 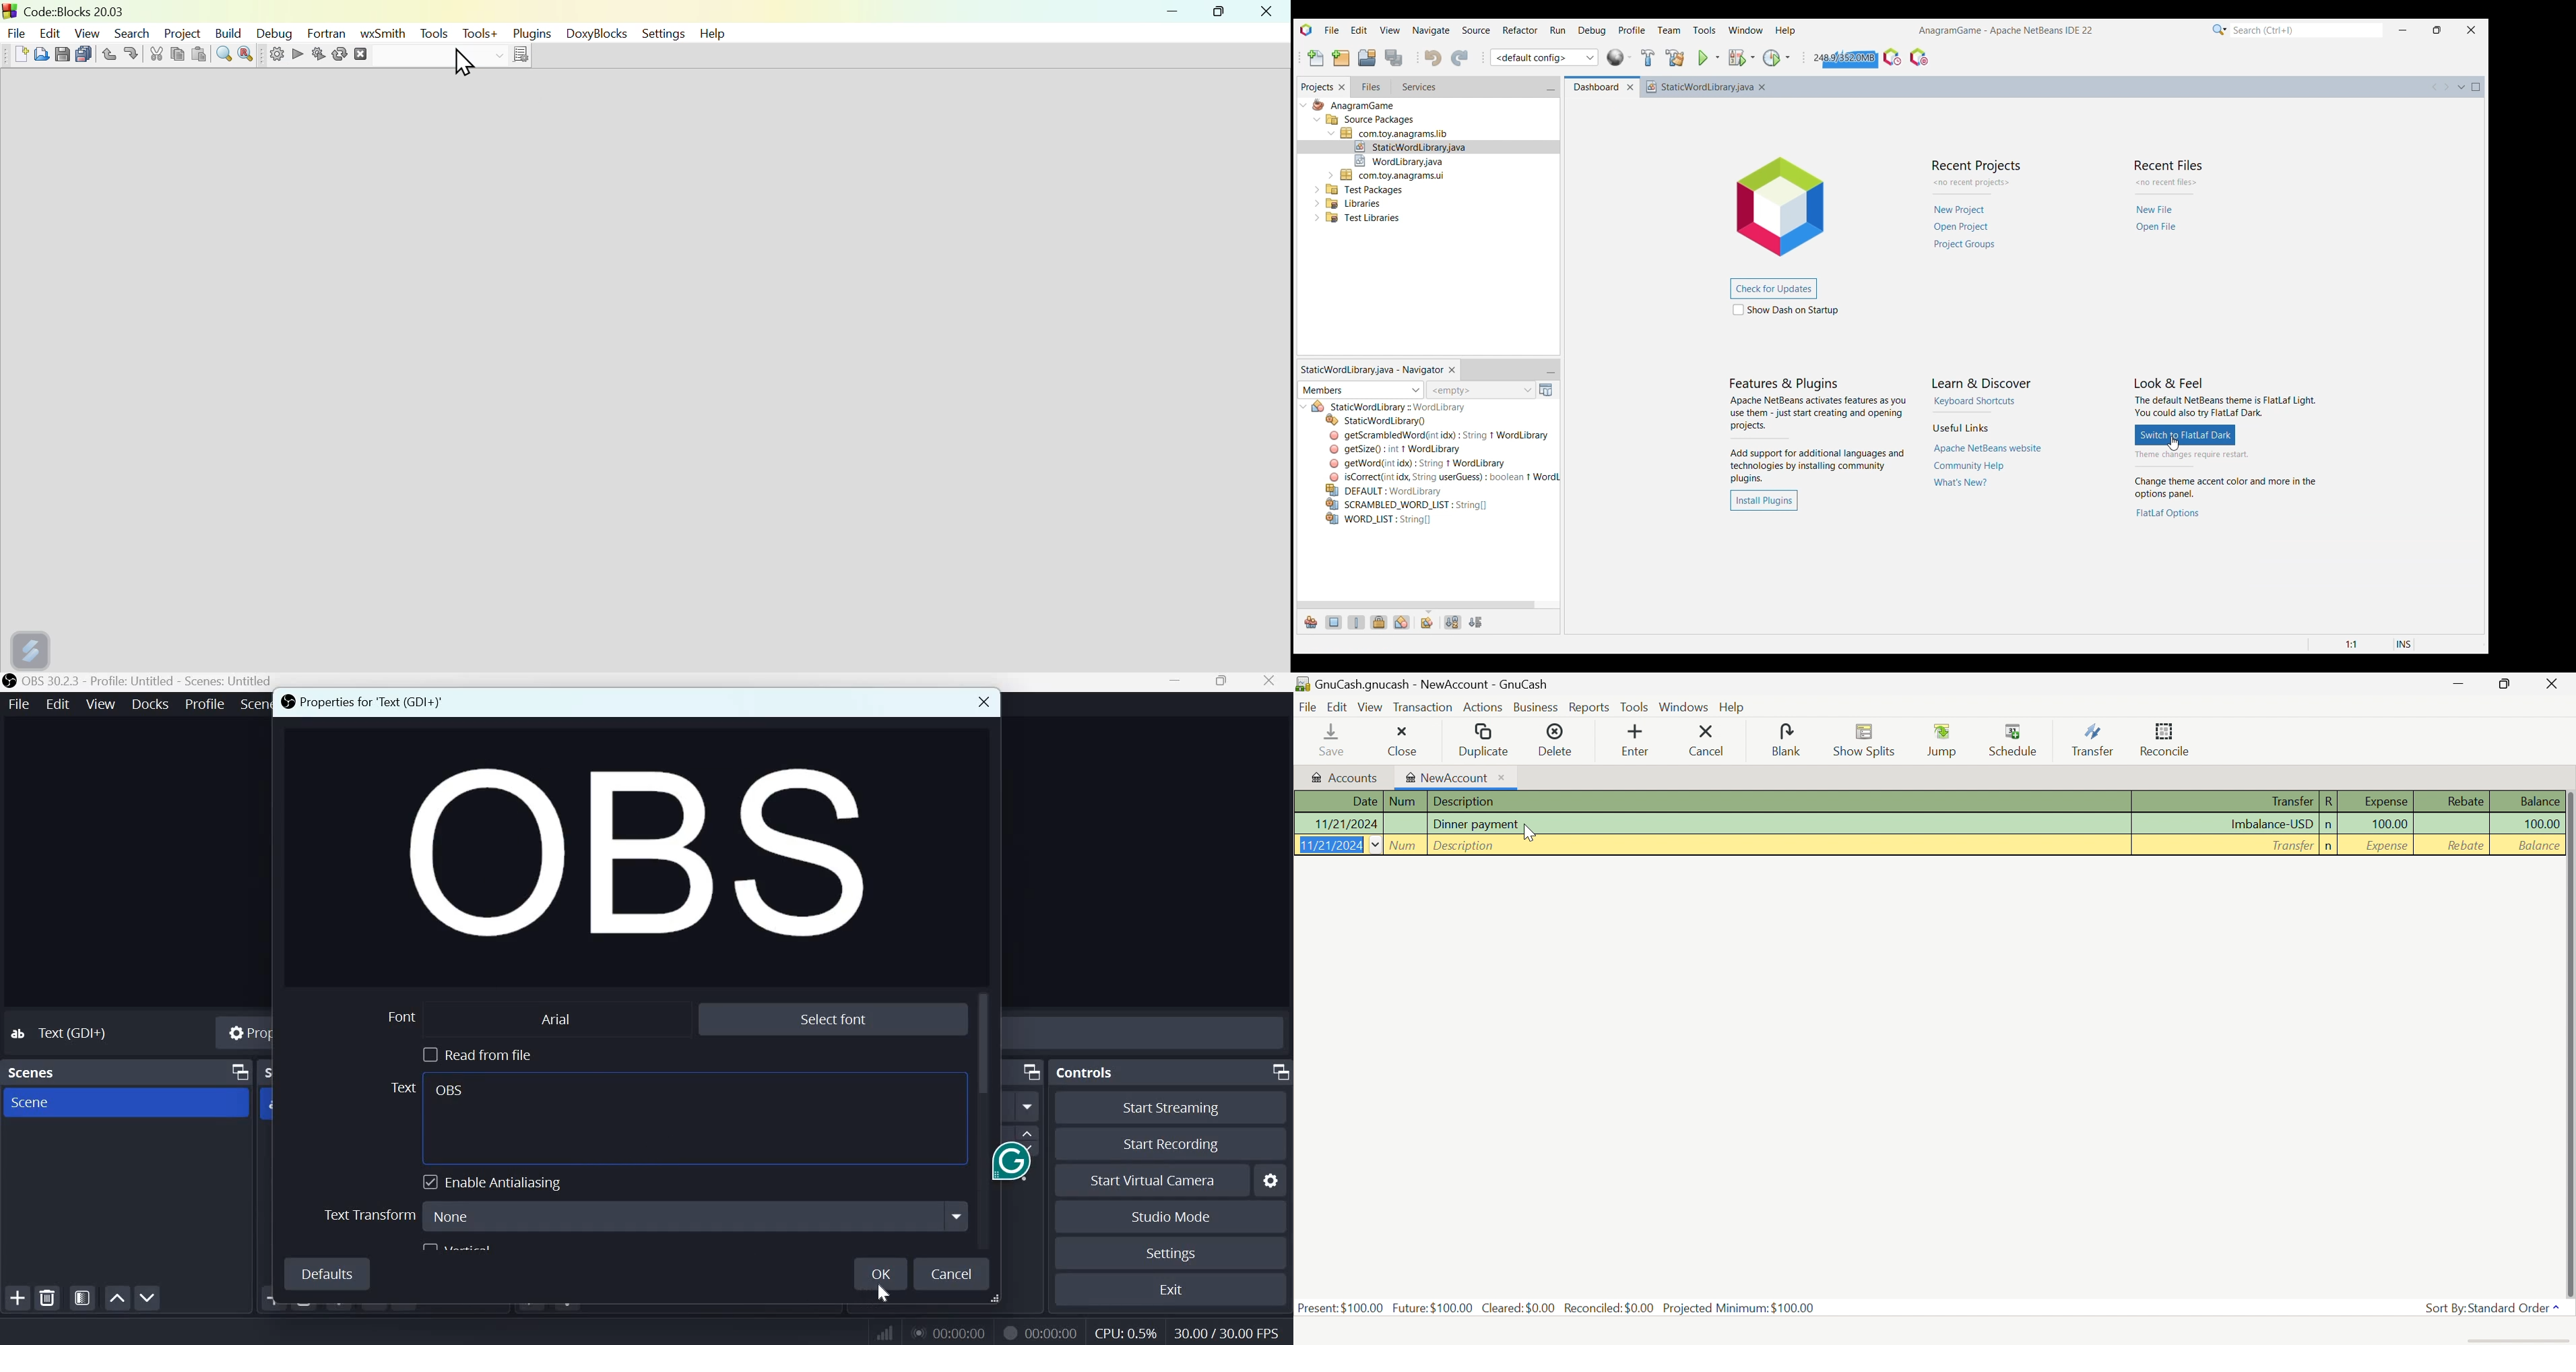 What do you see at coordinates (1789, 741) in the screenshot?
I see `Blank` at bounding box center [1789, 741].